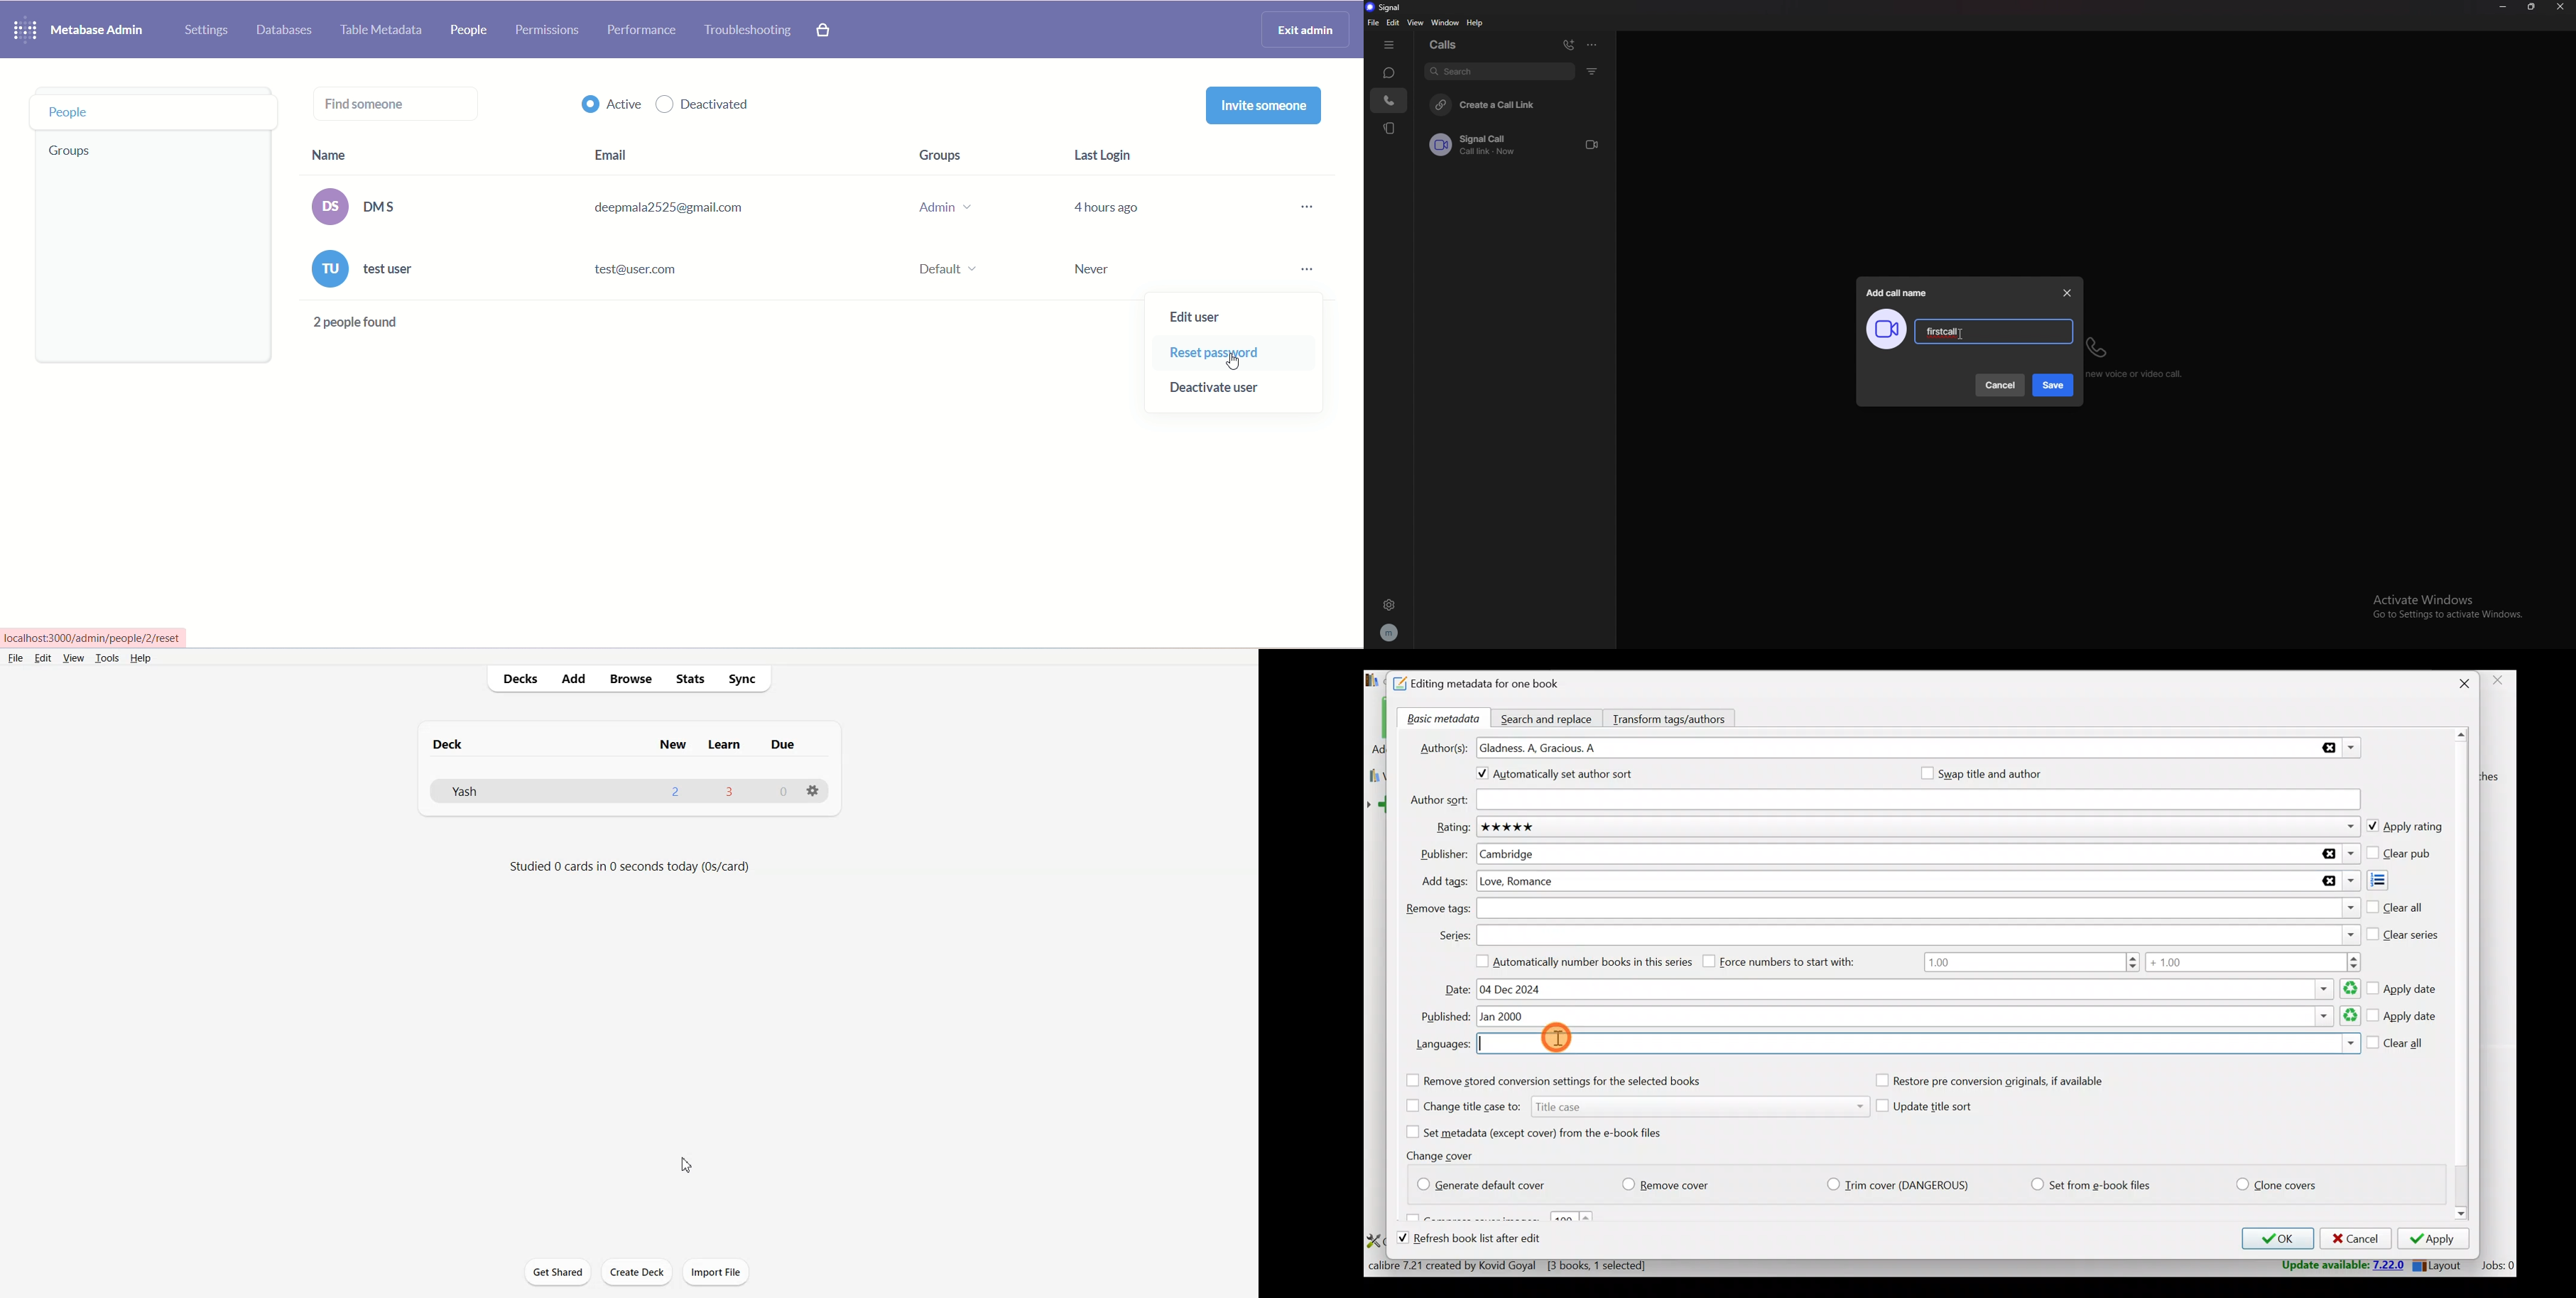 This screenshot has height=1316, width=2576. Describe the element at coordinates (2440, 1263) in the screenshot. I see `Layout` at that location.